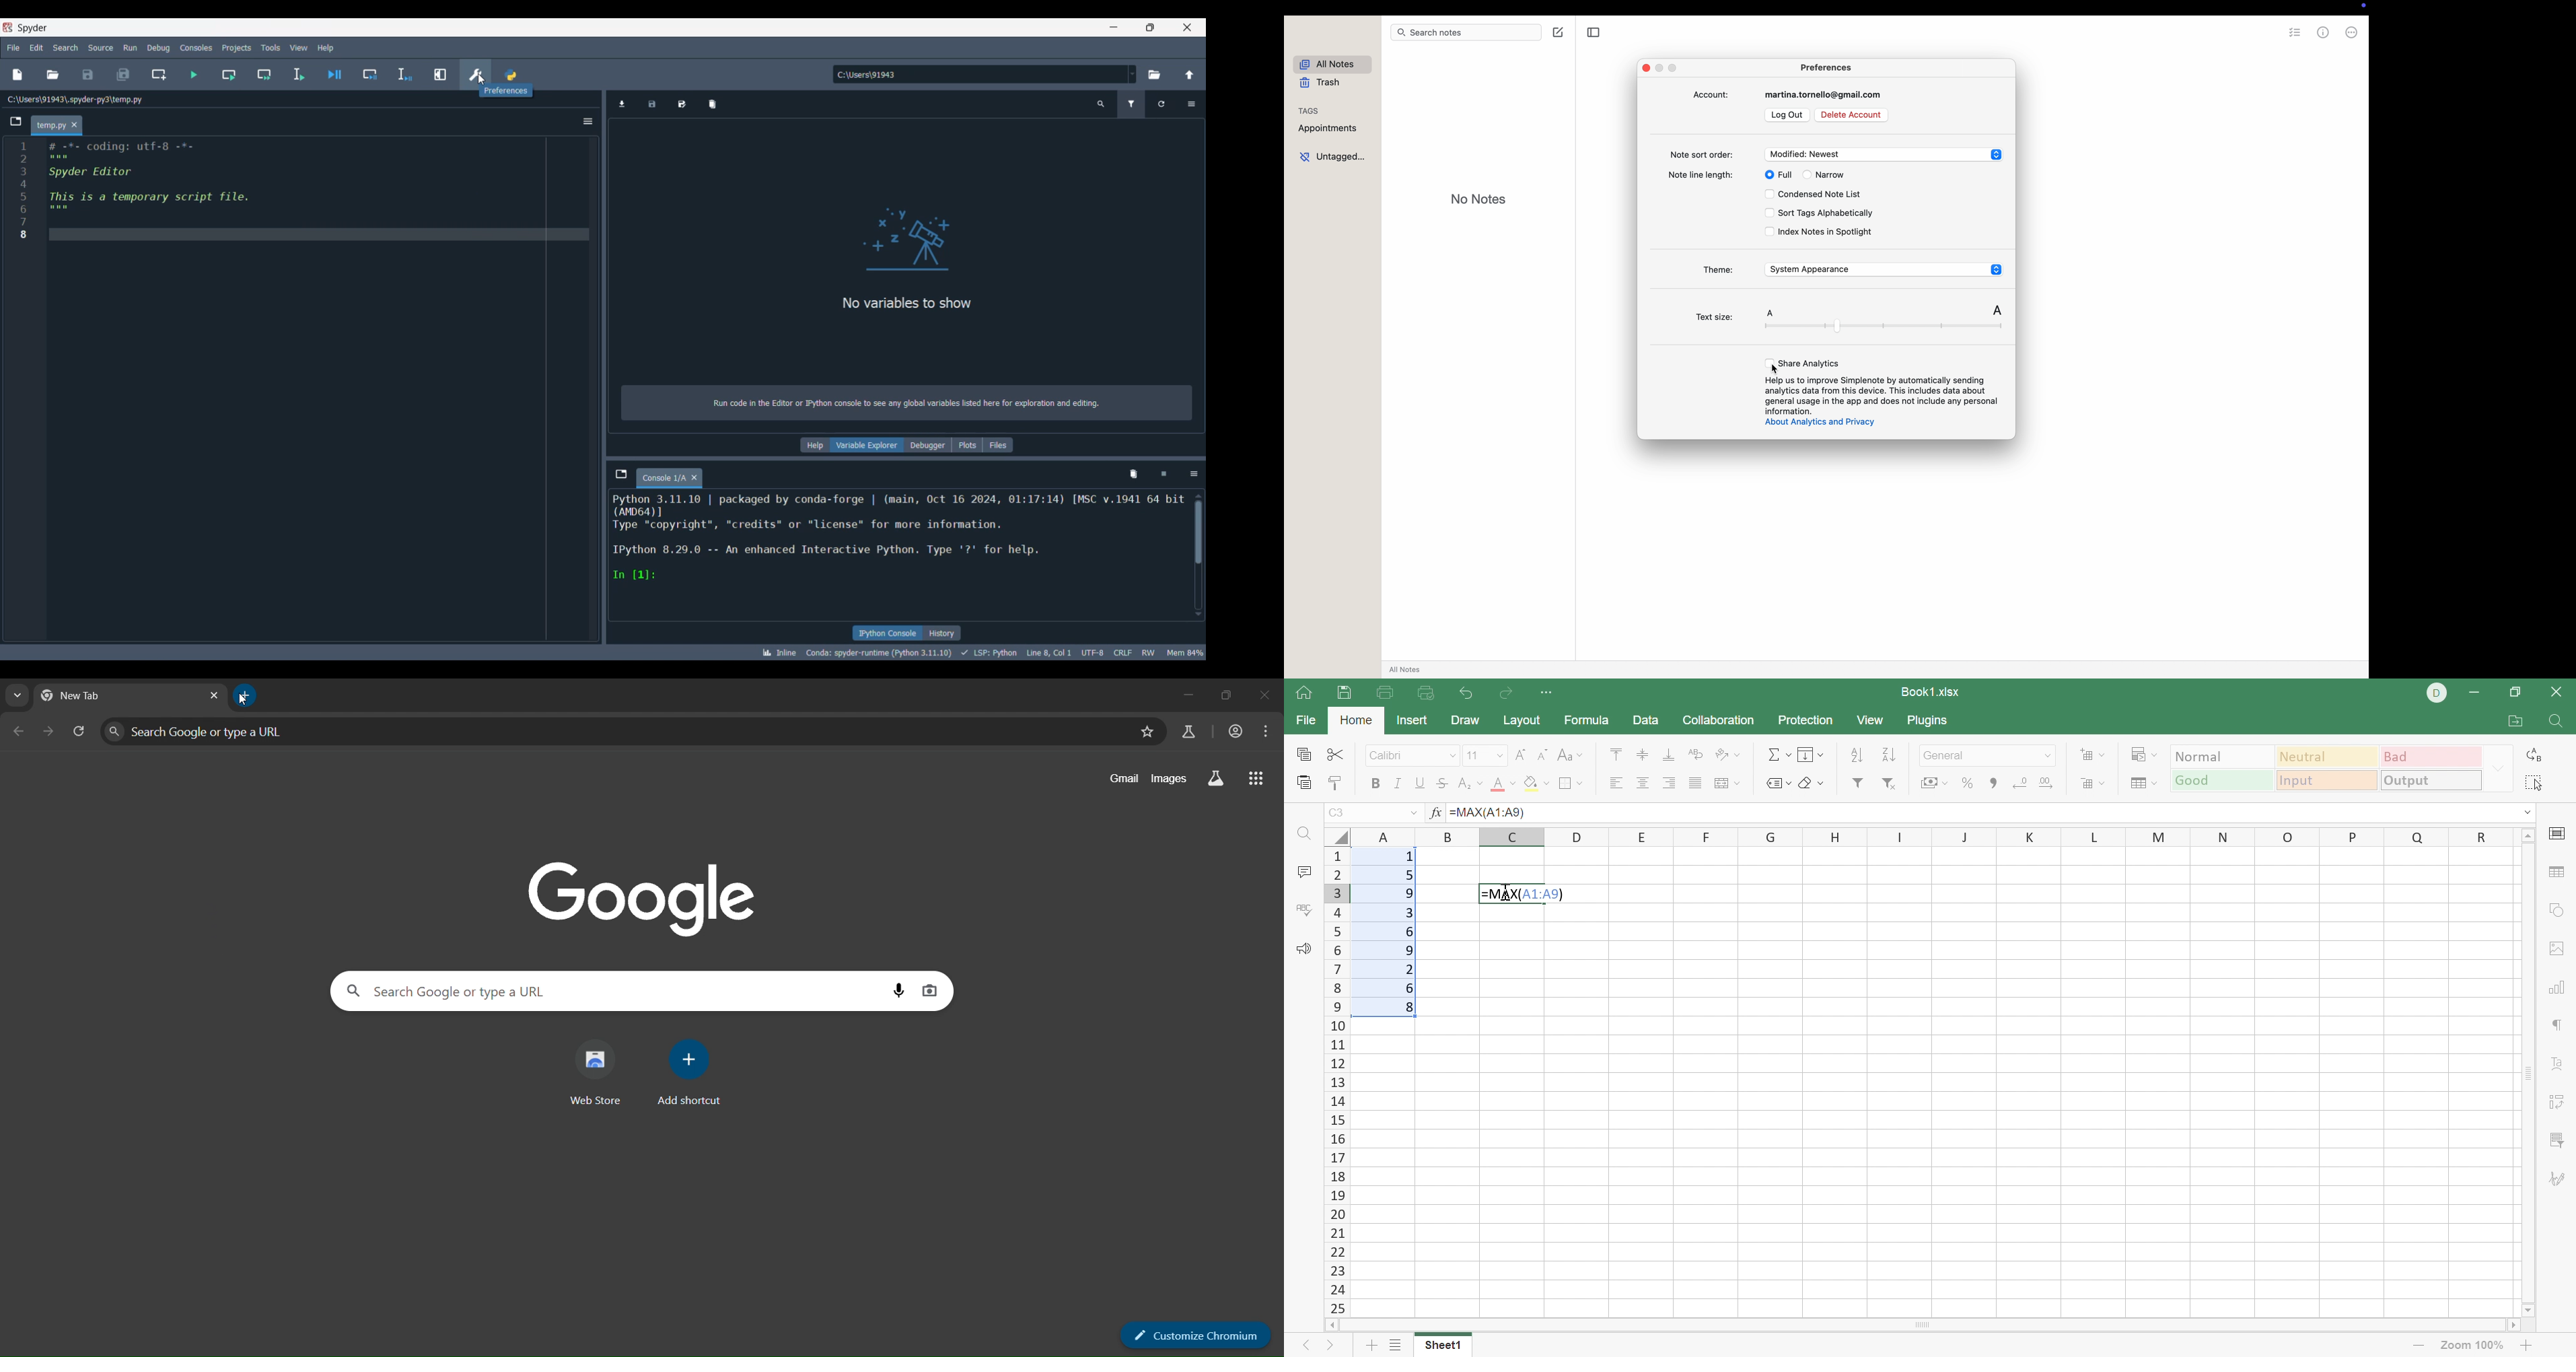 The image size is (2576, 1372). I want to click on close tab, so click(211, 696).